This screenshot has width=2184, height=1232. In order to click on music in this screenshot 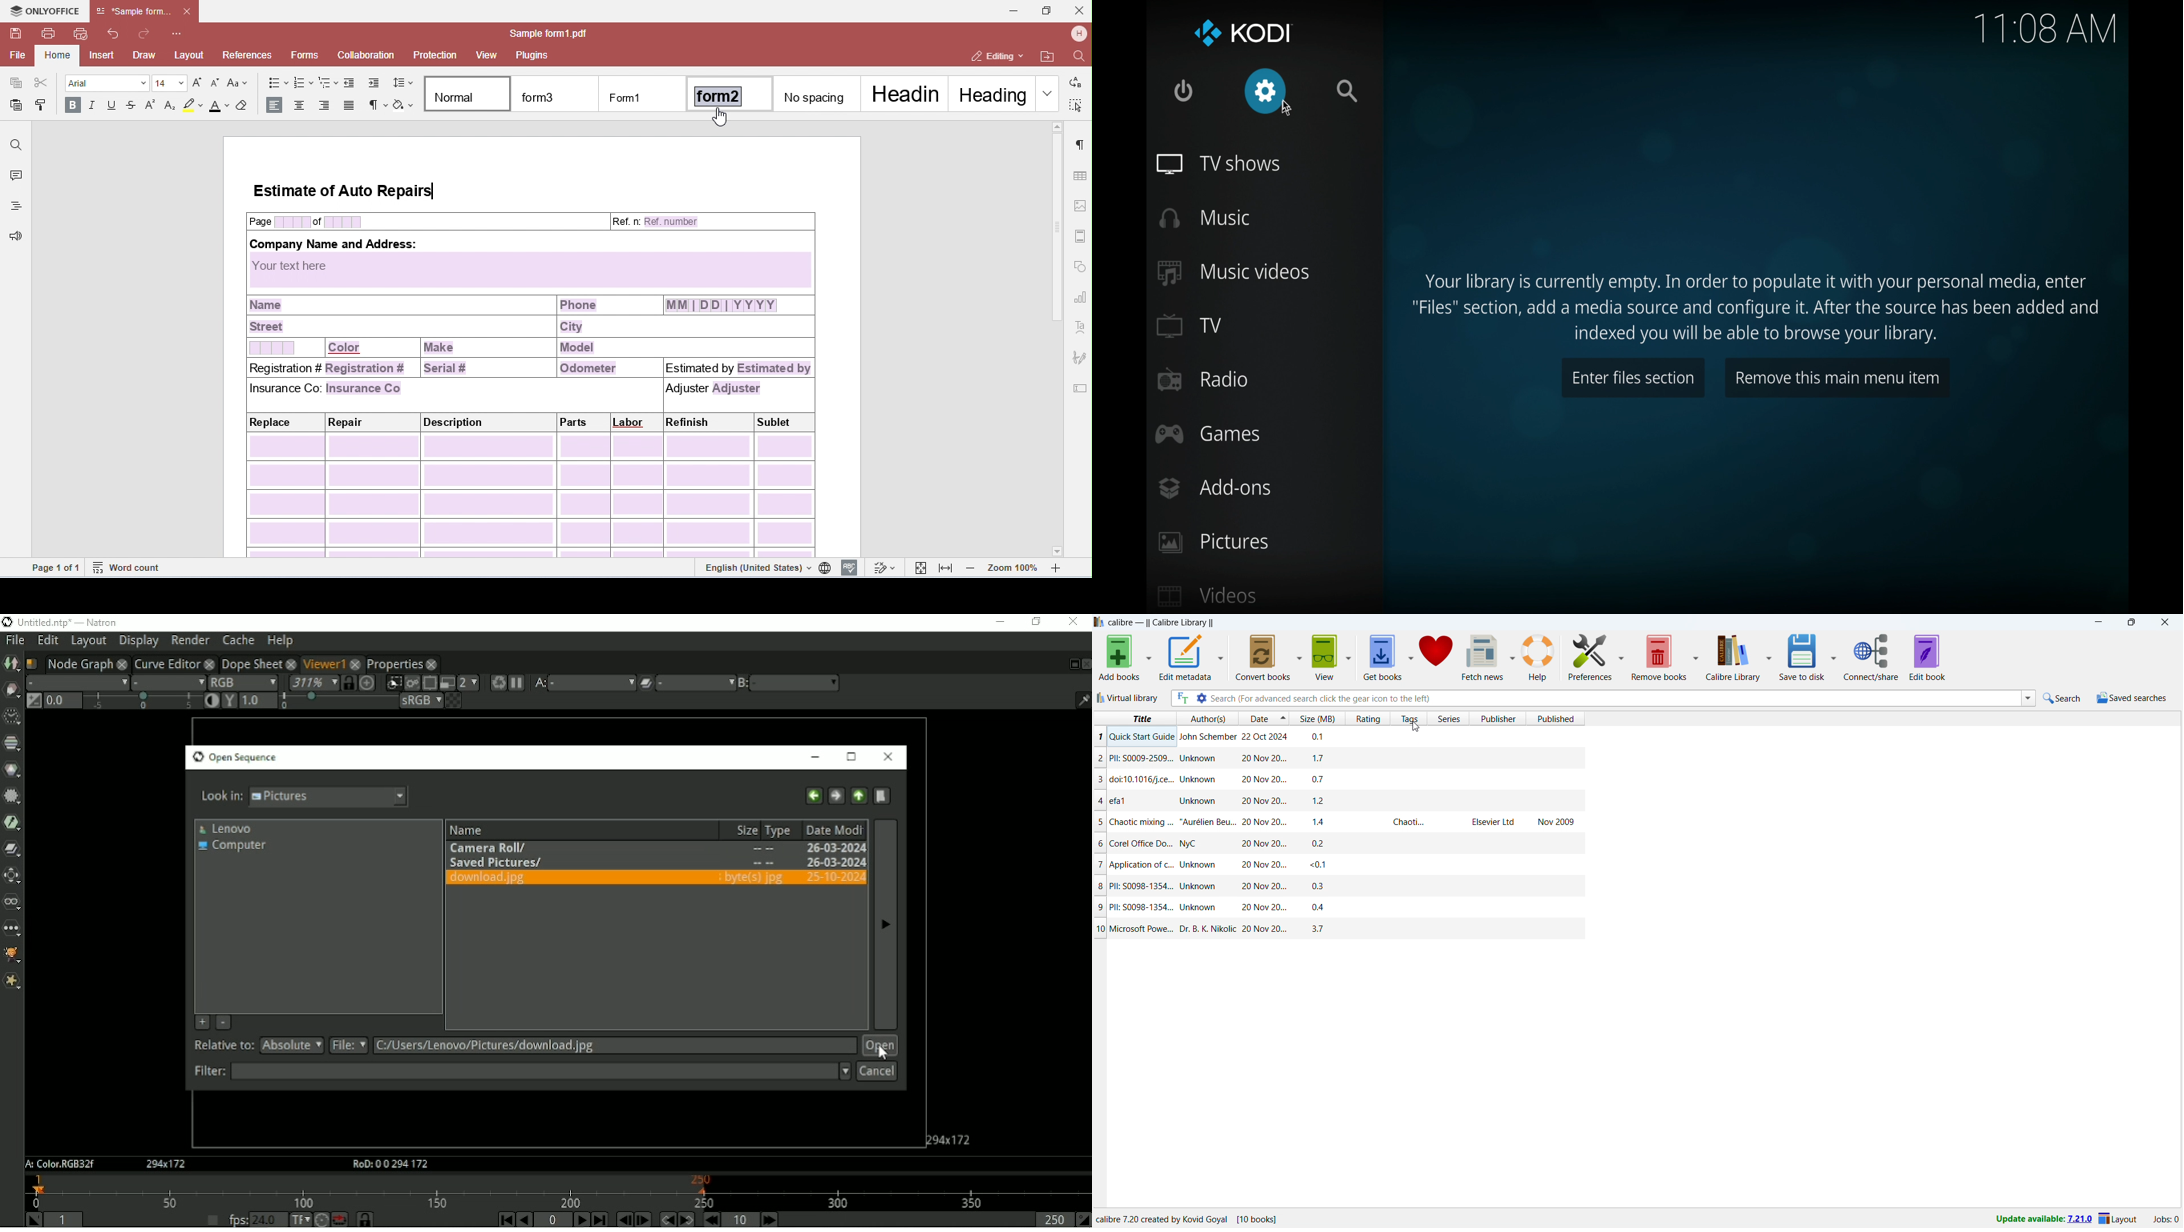, I will do `click(1206, 217)`.